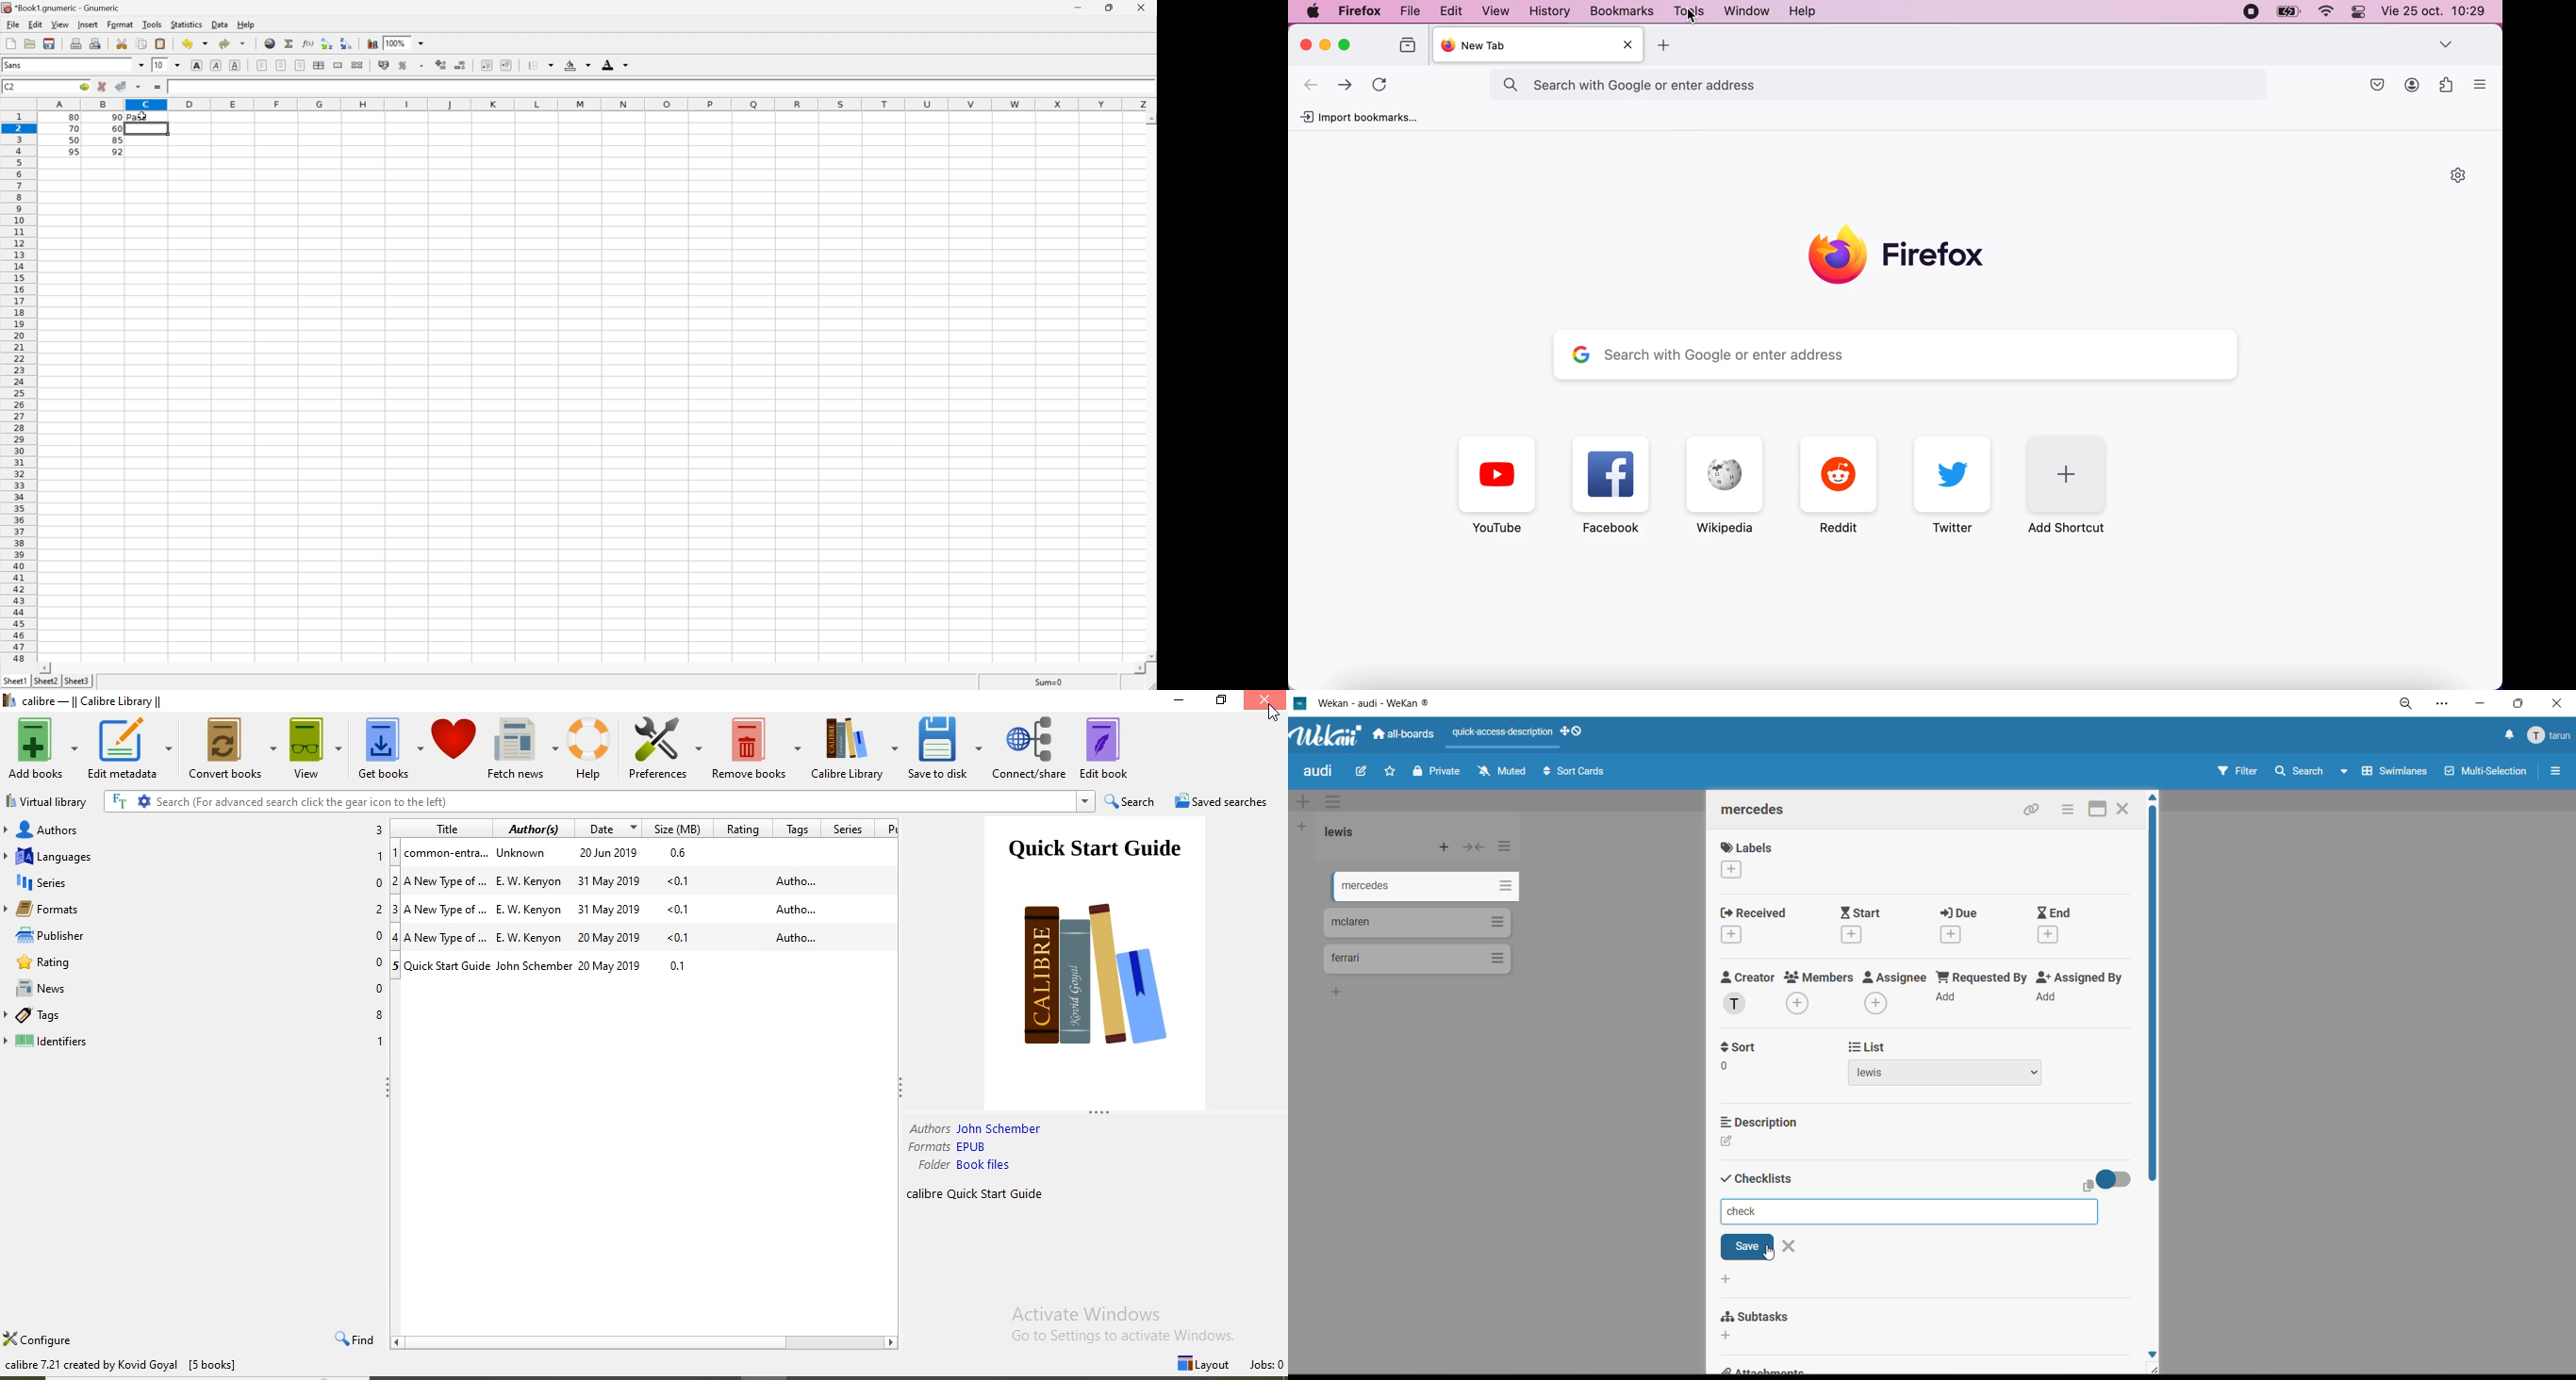 Image resolution: width=2576 pixels, height=1400 pixels. What do you see at coordinates (1505, 846) in the screenshot?
I see `list actions` at bounding box center [1505, 846].